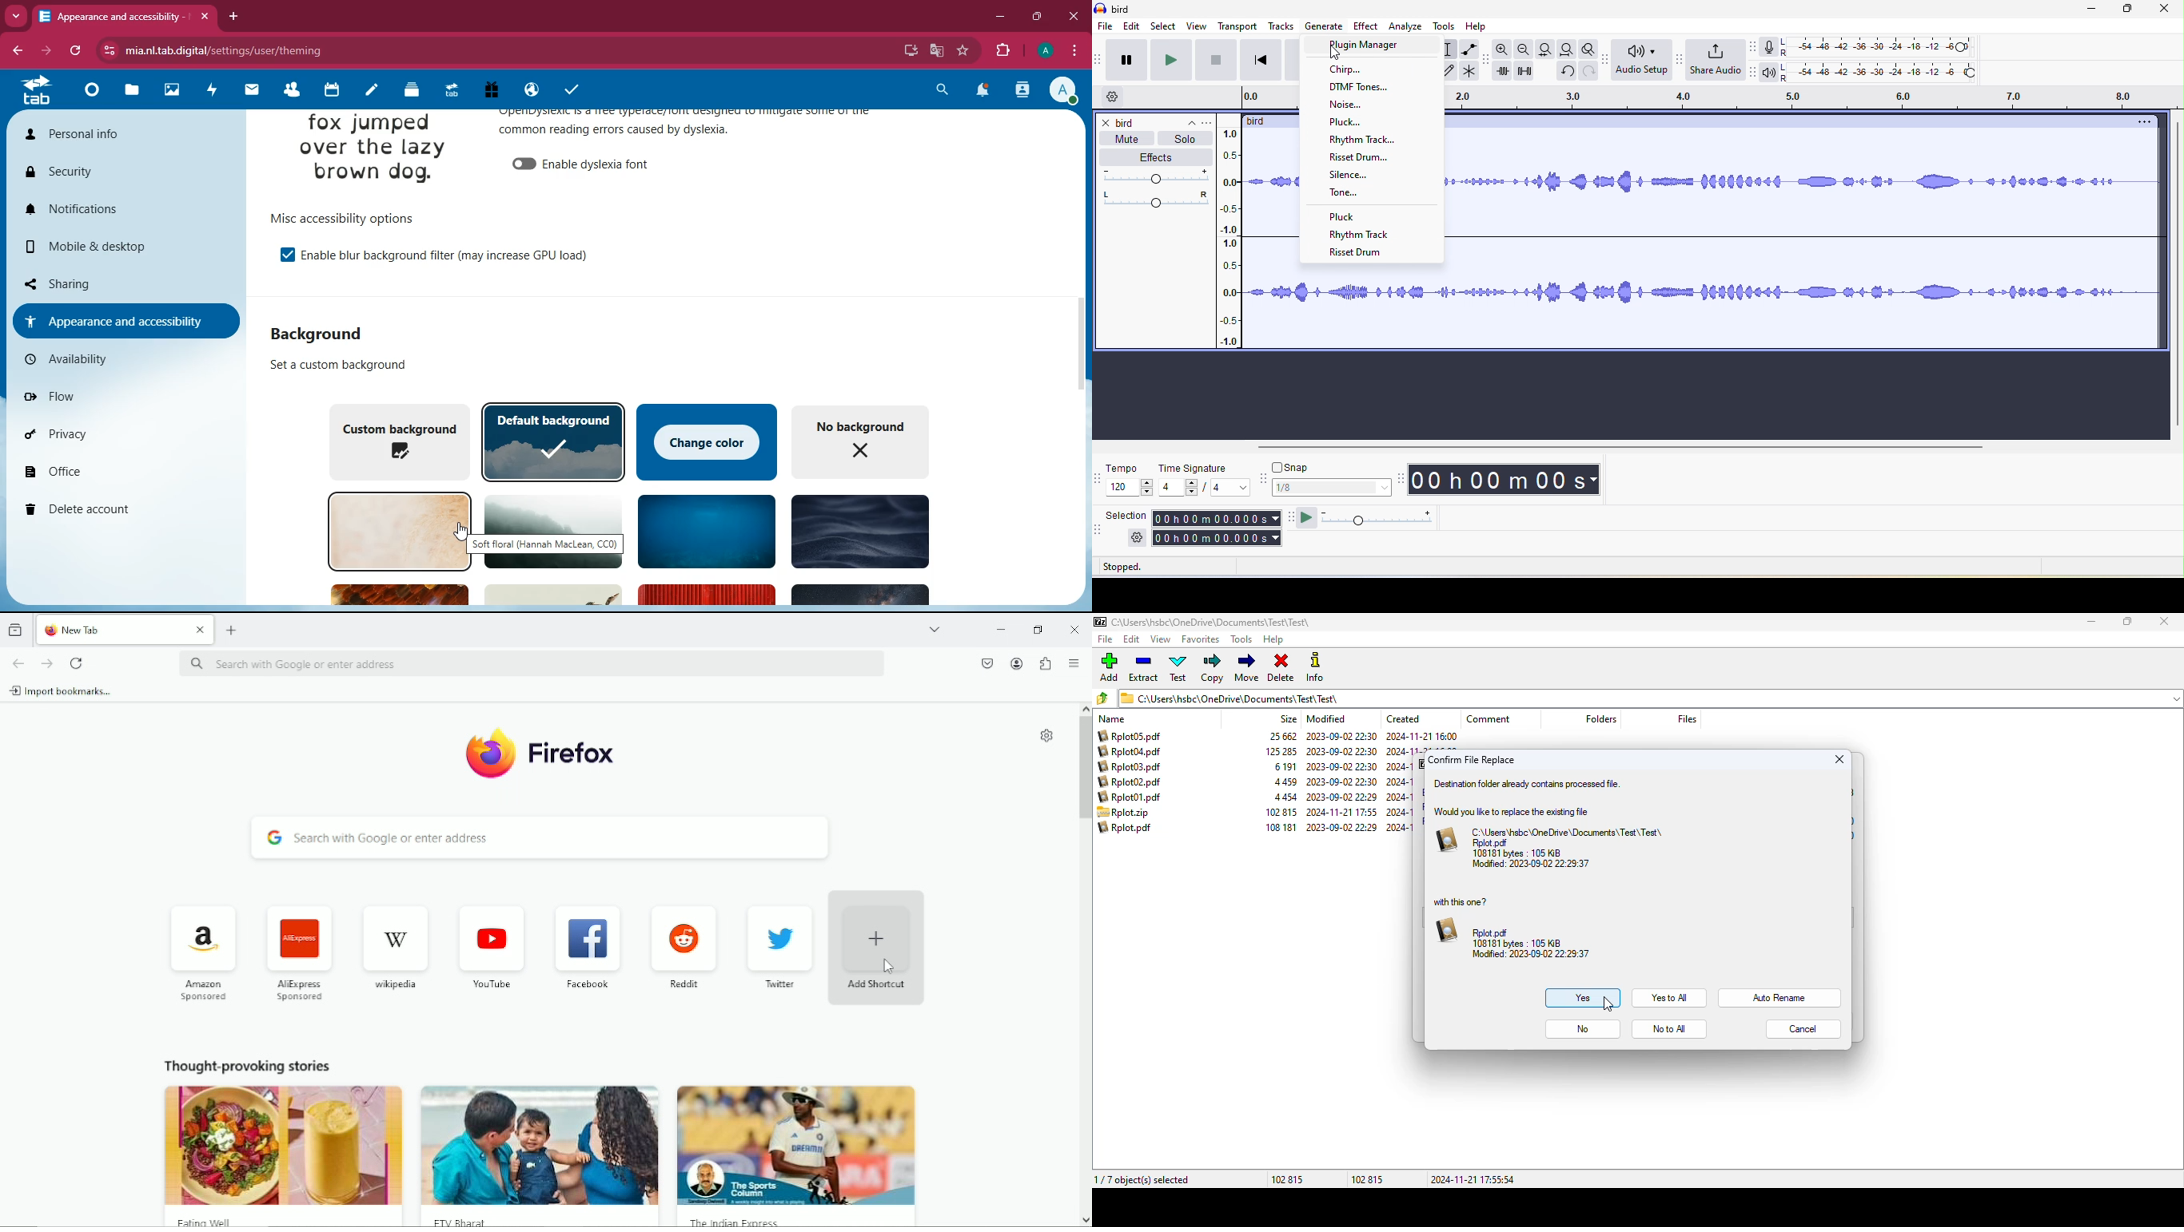 The width and height of the screenshot is (2184, 1232). Describe the element at coordinates (934, 628) in the screenshot. I see `list all tabs` at that location.